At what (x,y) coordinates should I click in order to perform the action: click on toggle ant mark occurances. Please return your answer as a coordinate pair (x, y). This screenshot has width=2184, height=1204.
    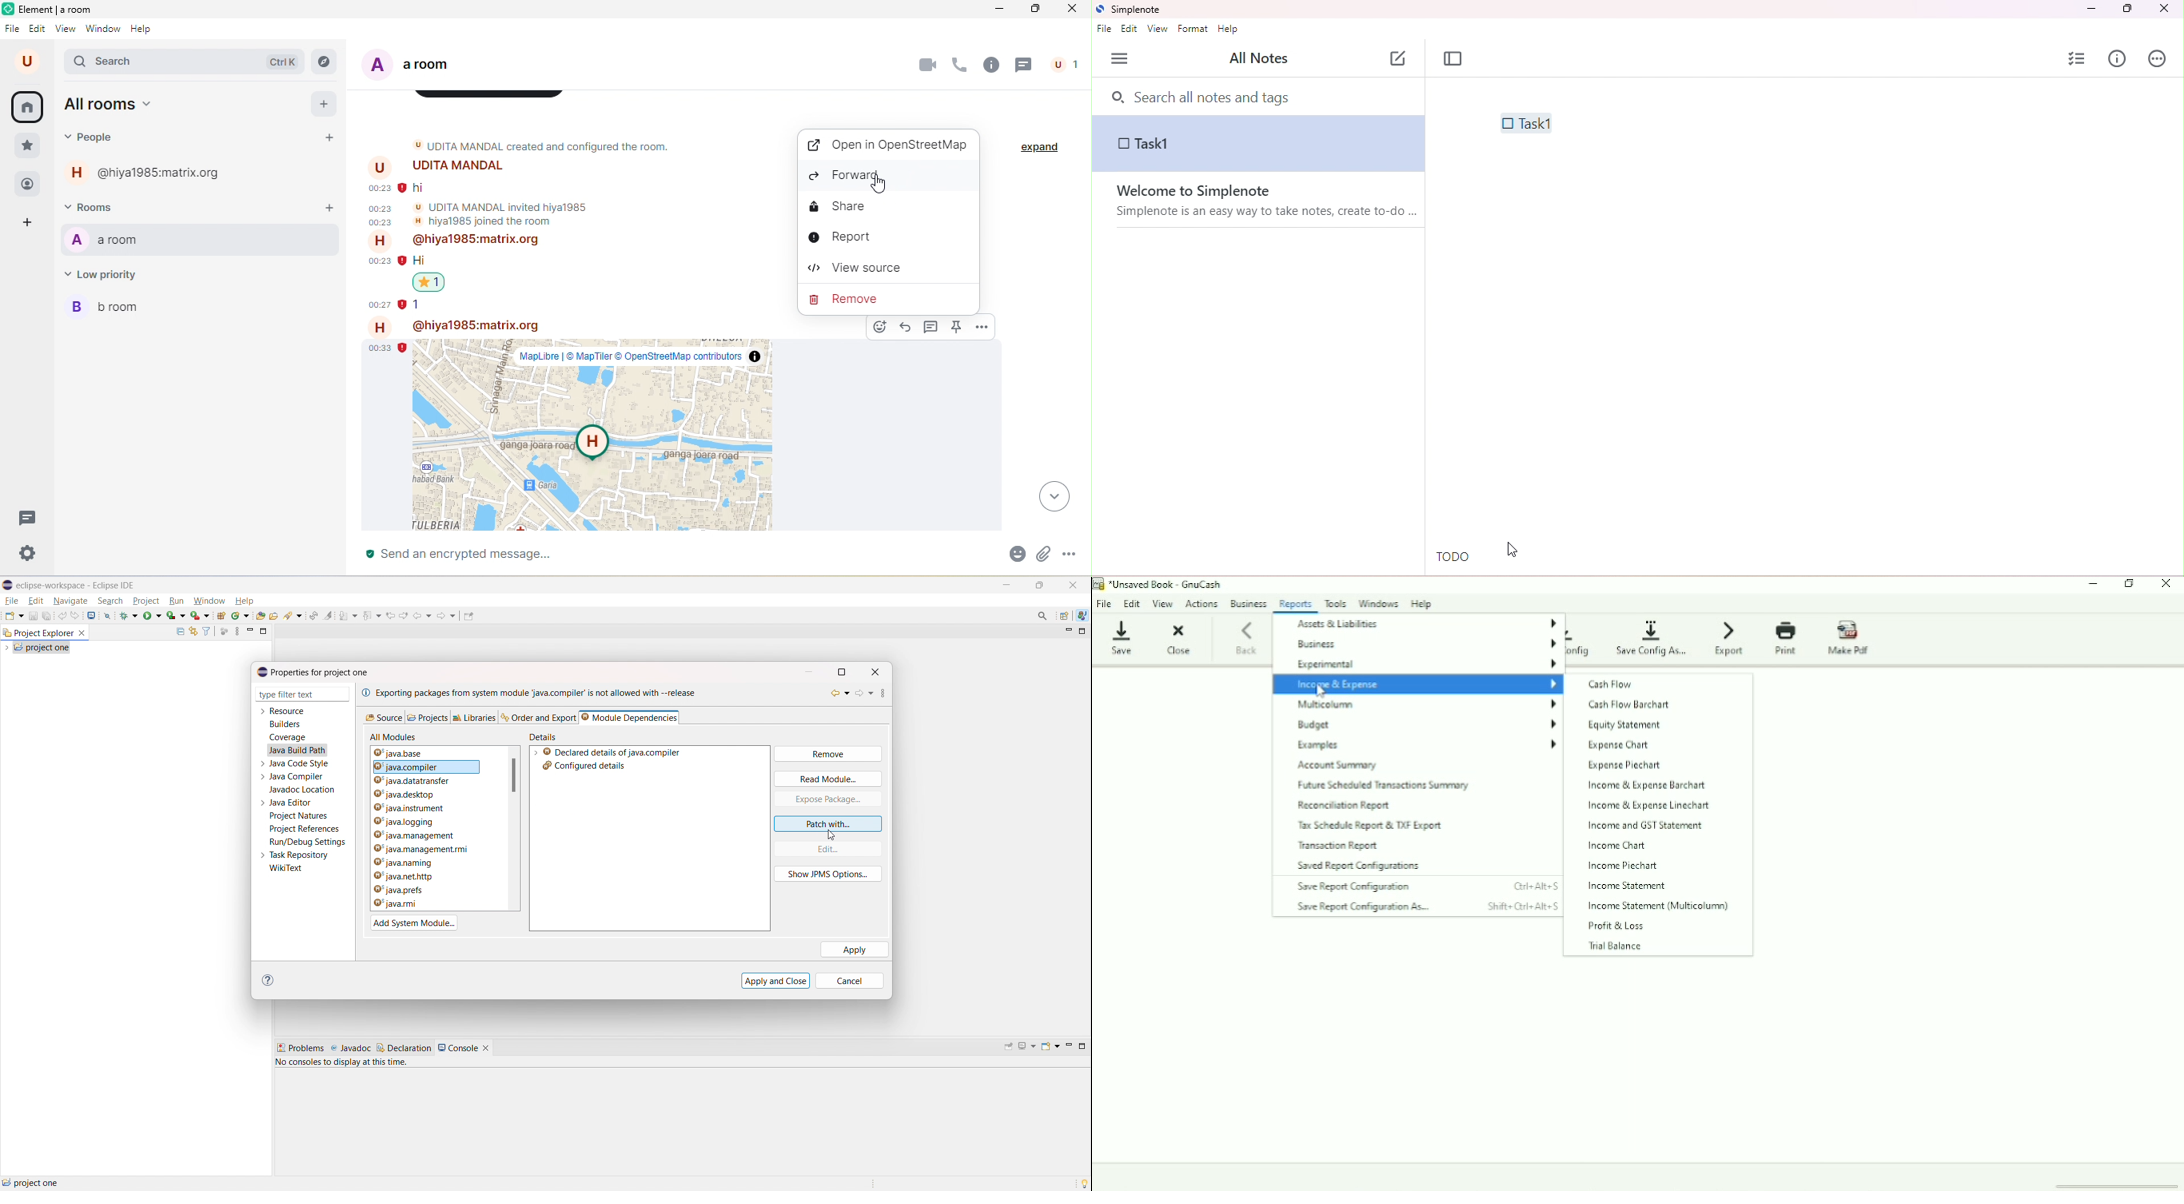
    Looking at the image, I should click on (329, 615).